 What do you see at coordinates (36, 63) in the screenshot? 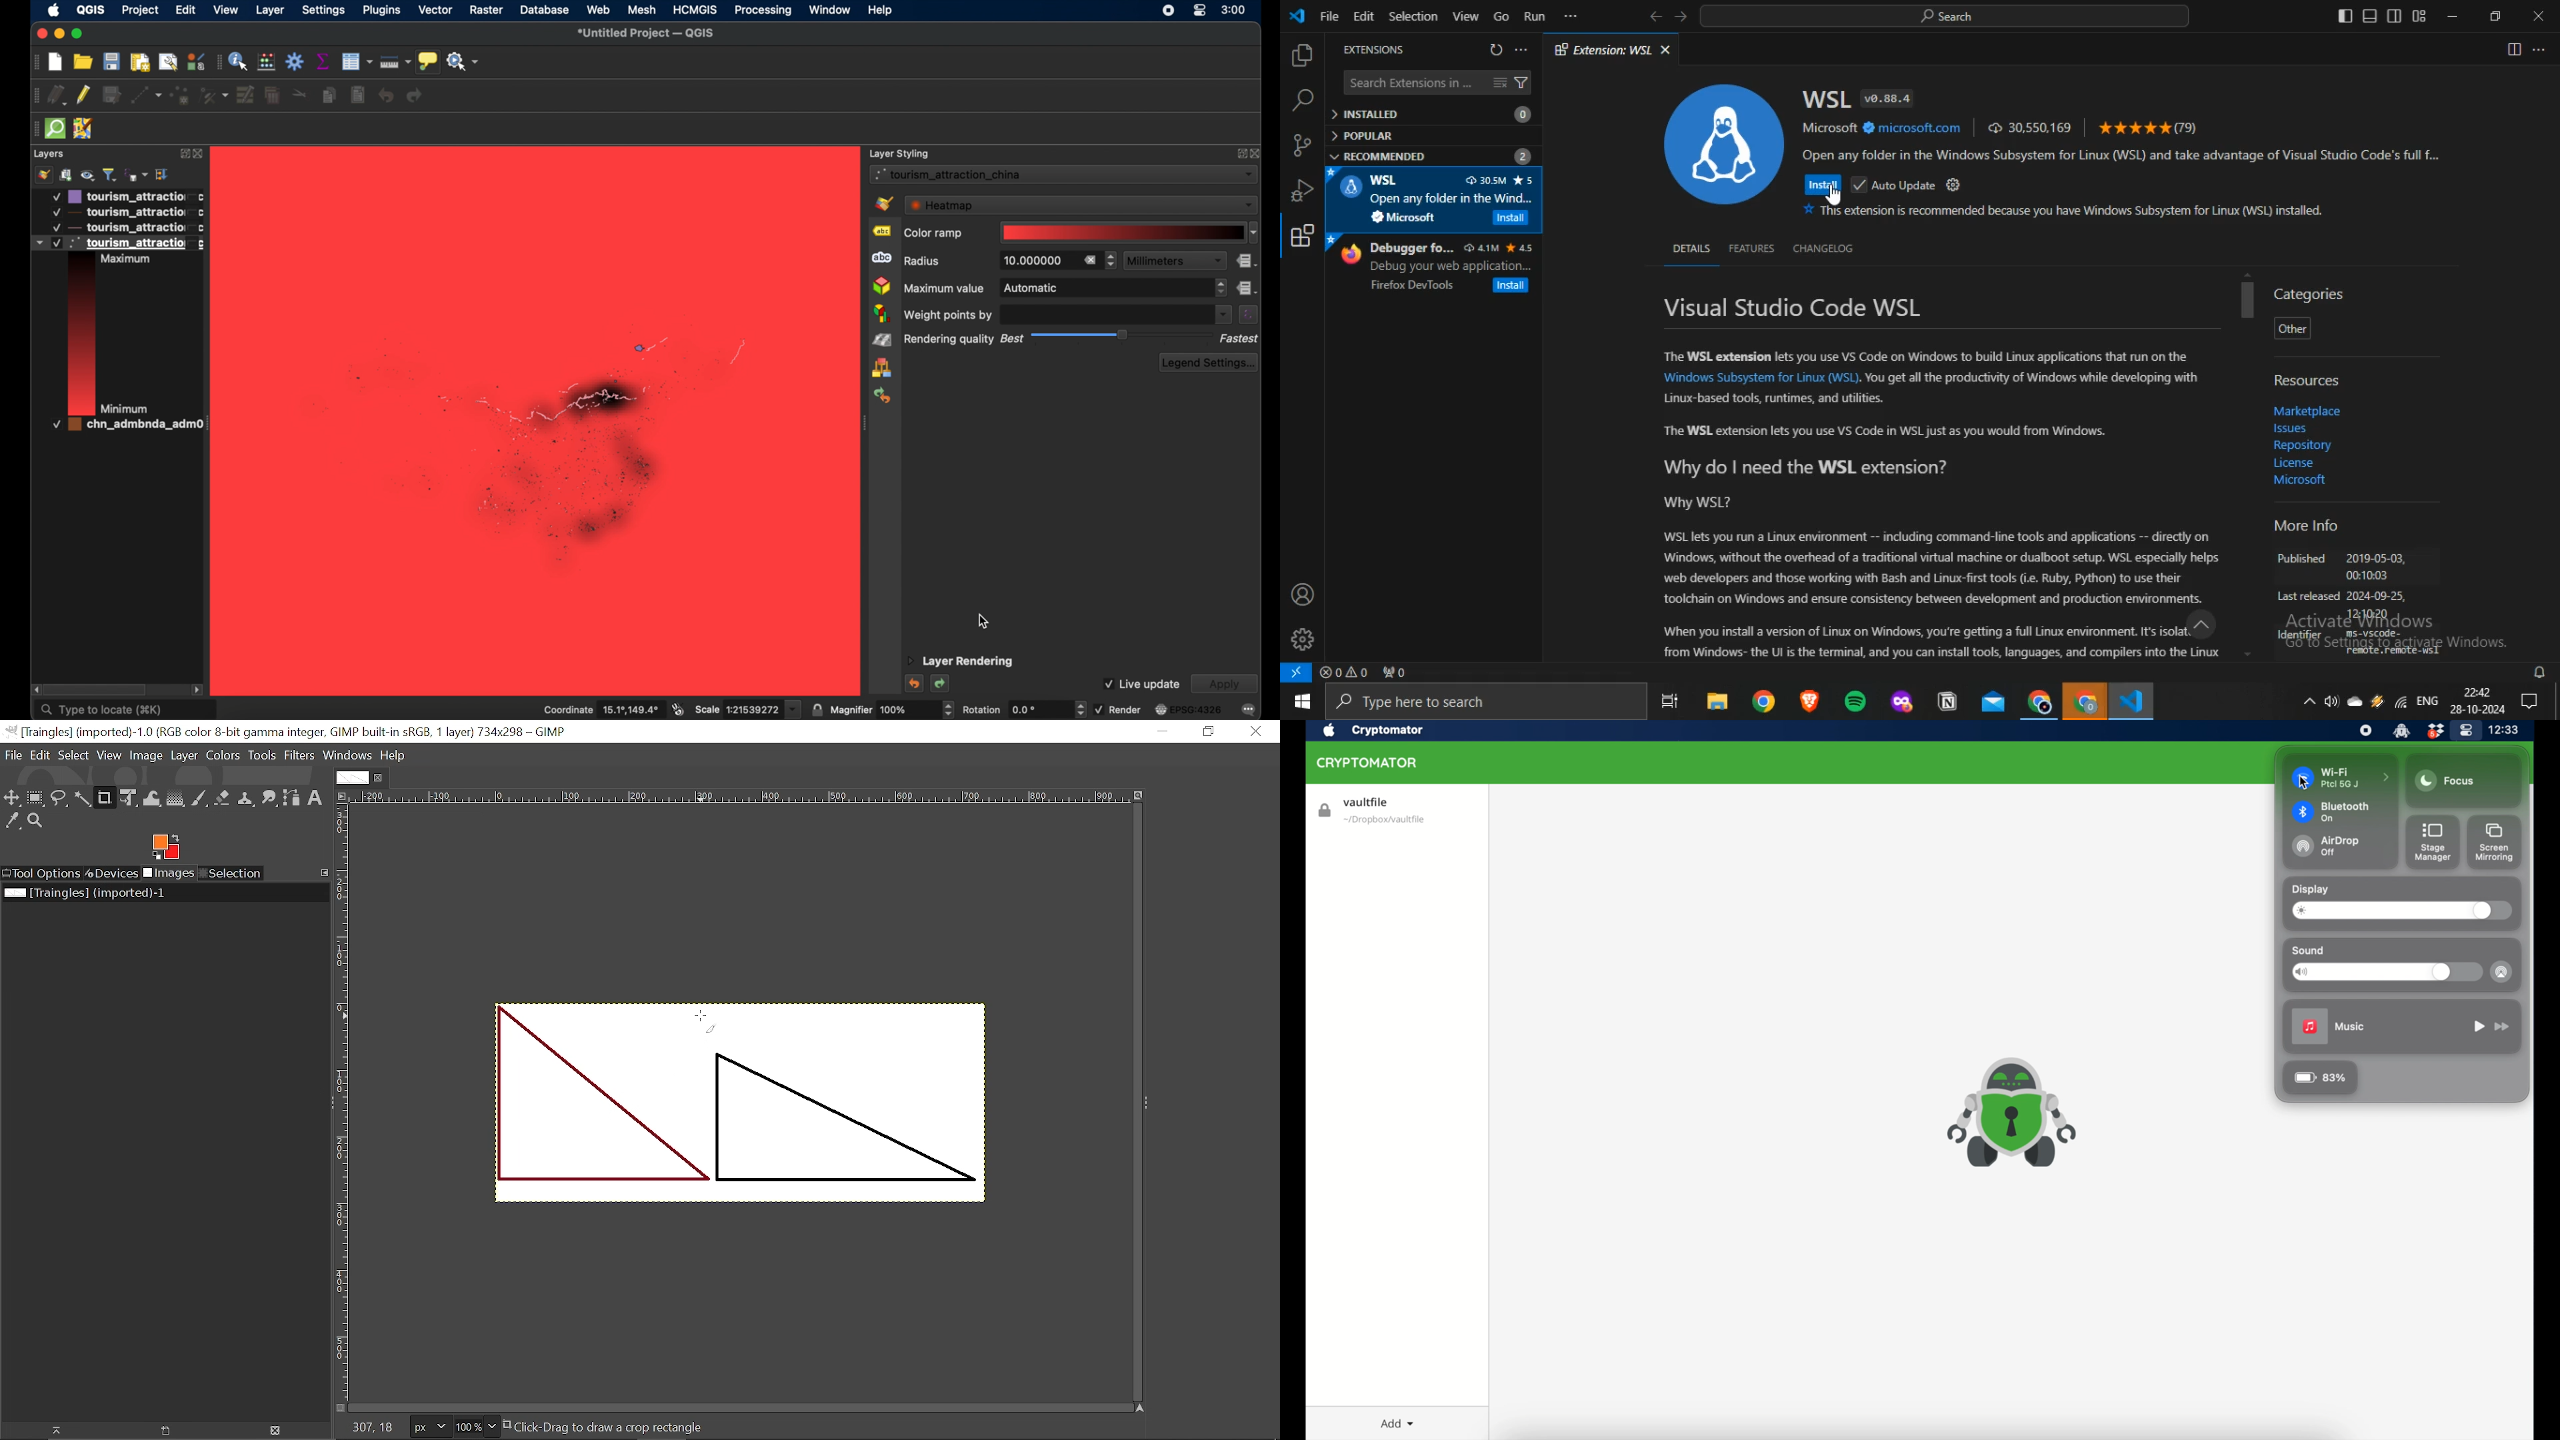
I see `drag handle` at bounding box center [36, 63].